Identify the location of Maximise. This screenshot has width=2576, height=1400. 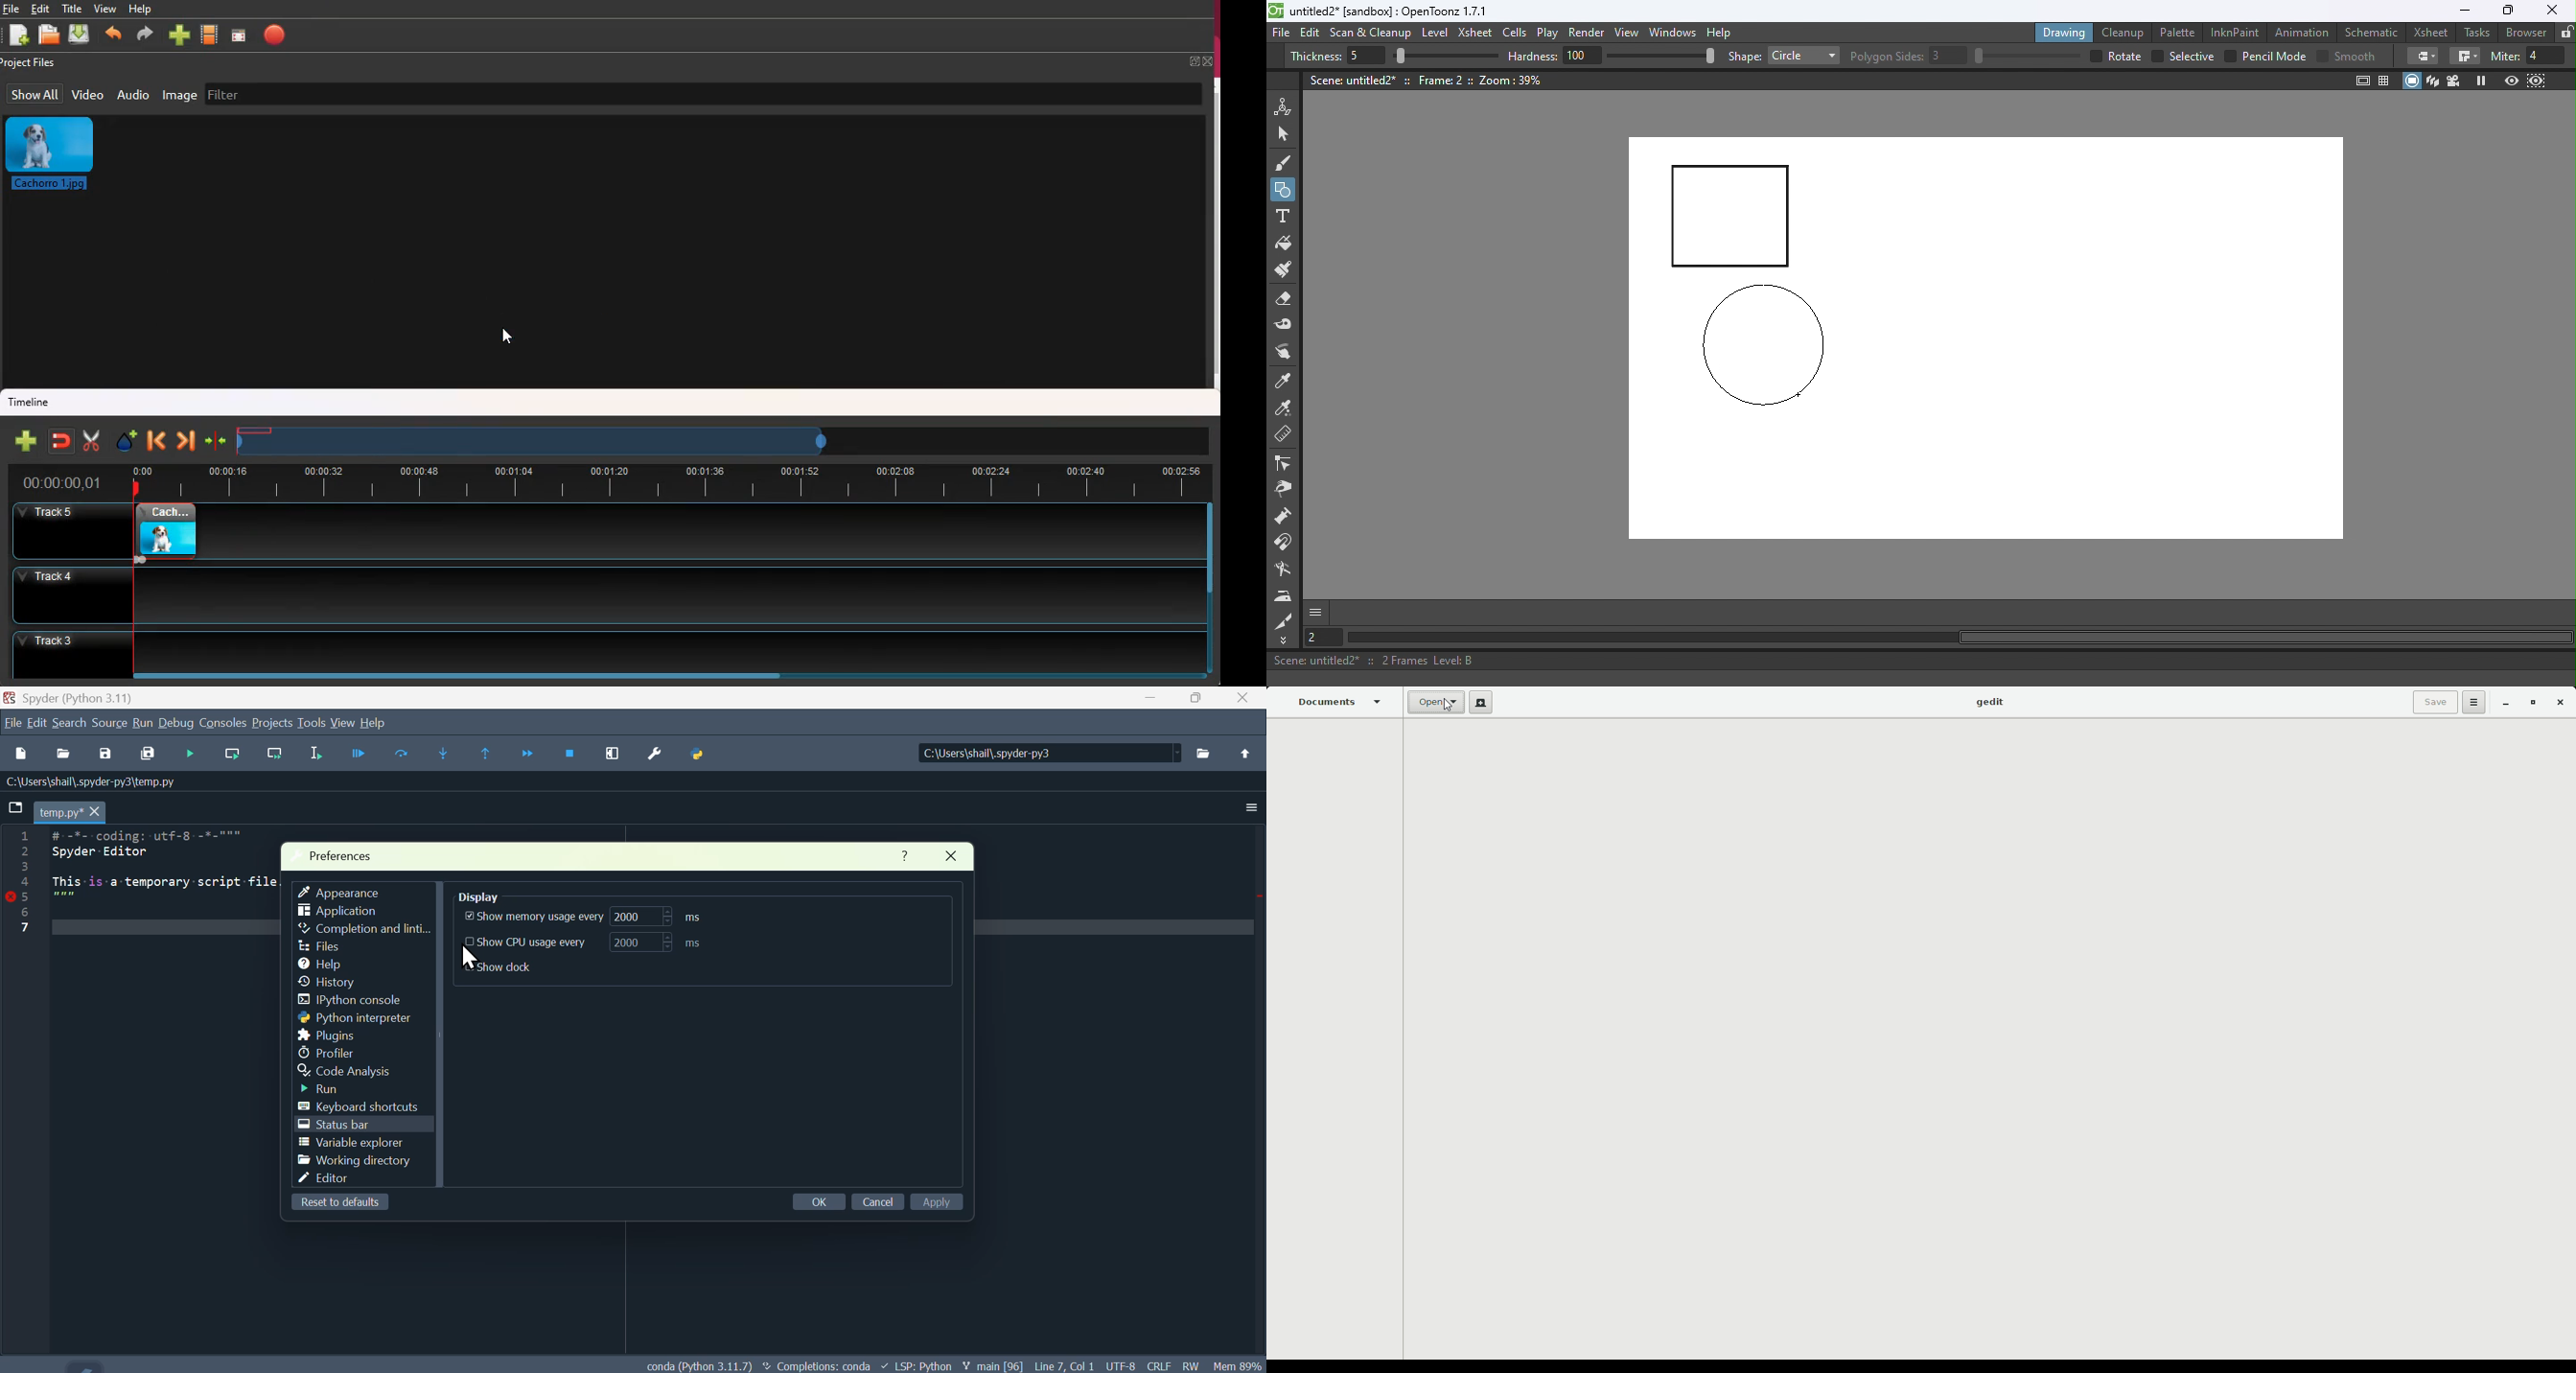
(1205, 698).